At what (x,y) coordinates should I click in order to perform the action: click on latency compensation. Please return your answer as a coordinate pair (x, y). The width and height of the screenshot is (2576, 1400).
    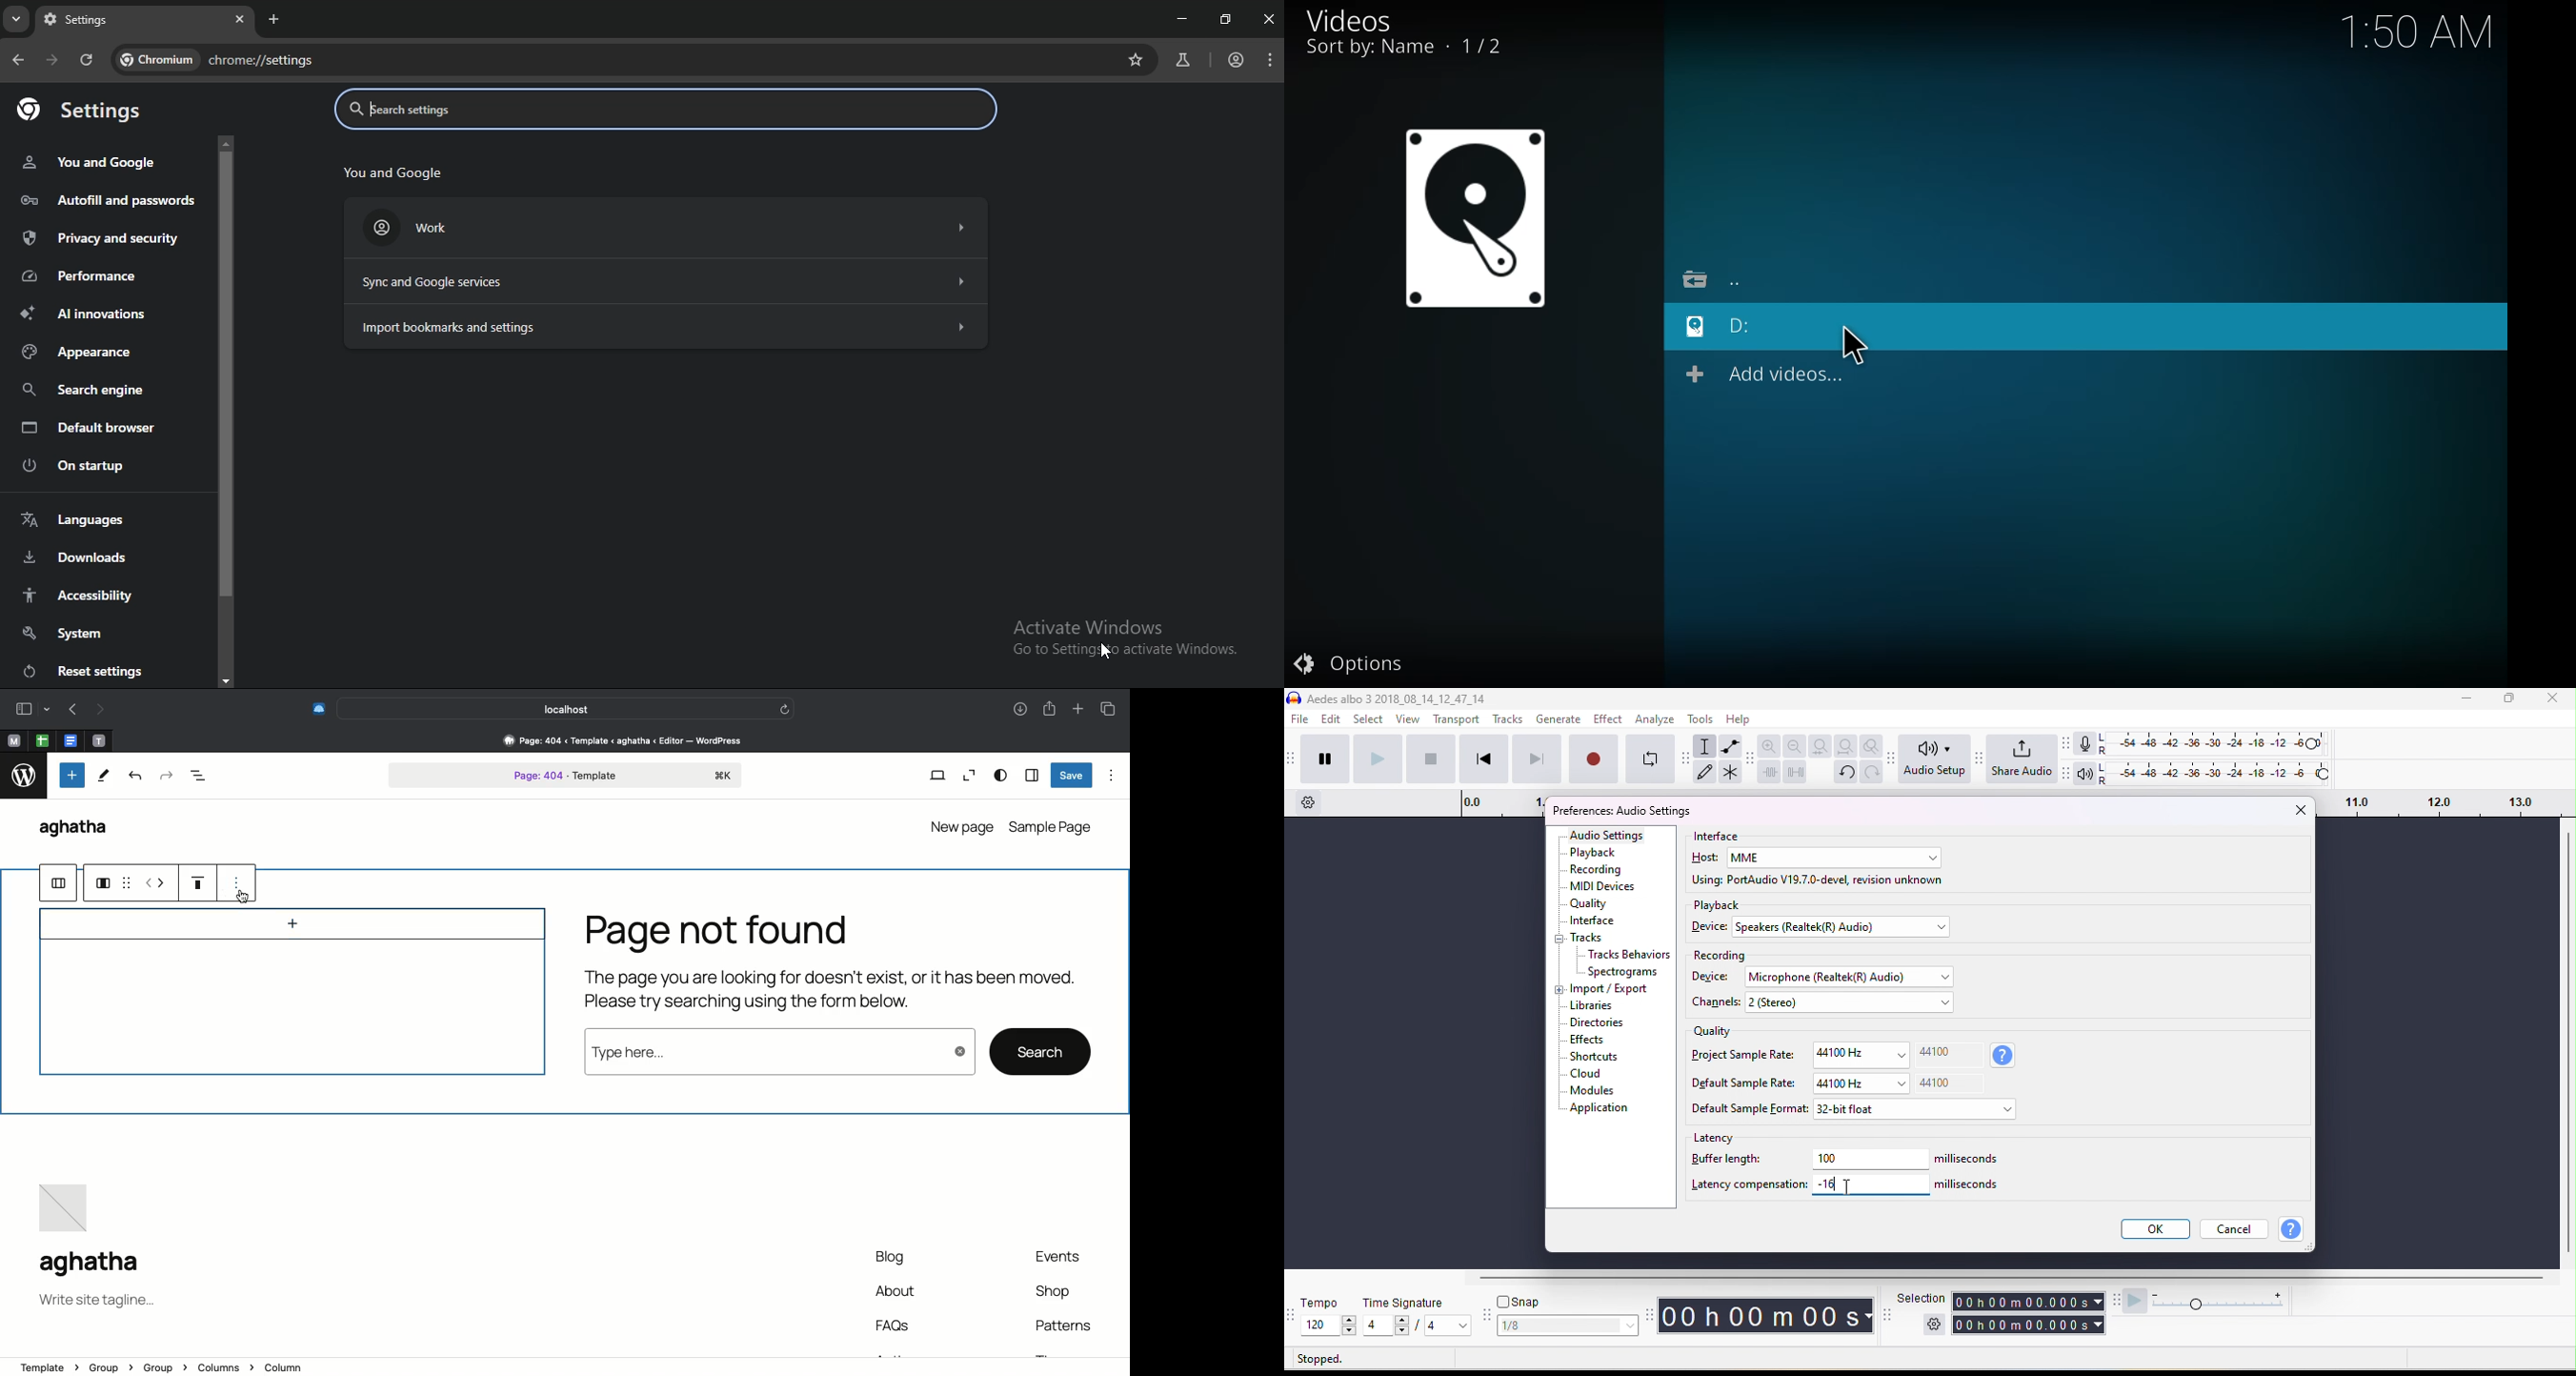
    Looking at the image, I should click on (1749, 1185).